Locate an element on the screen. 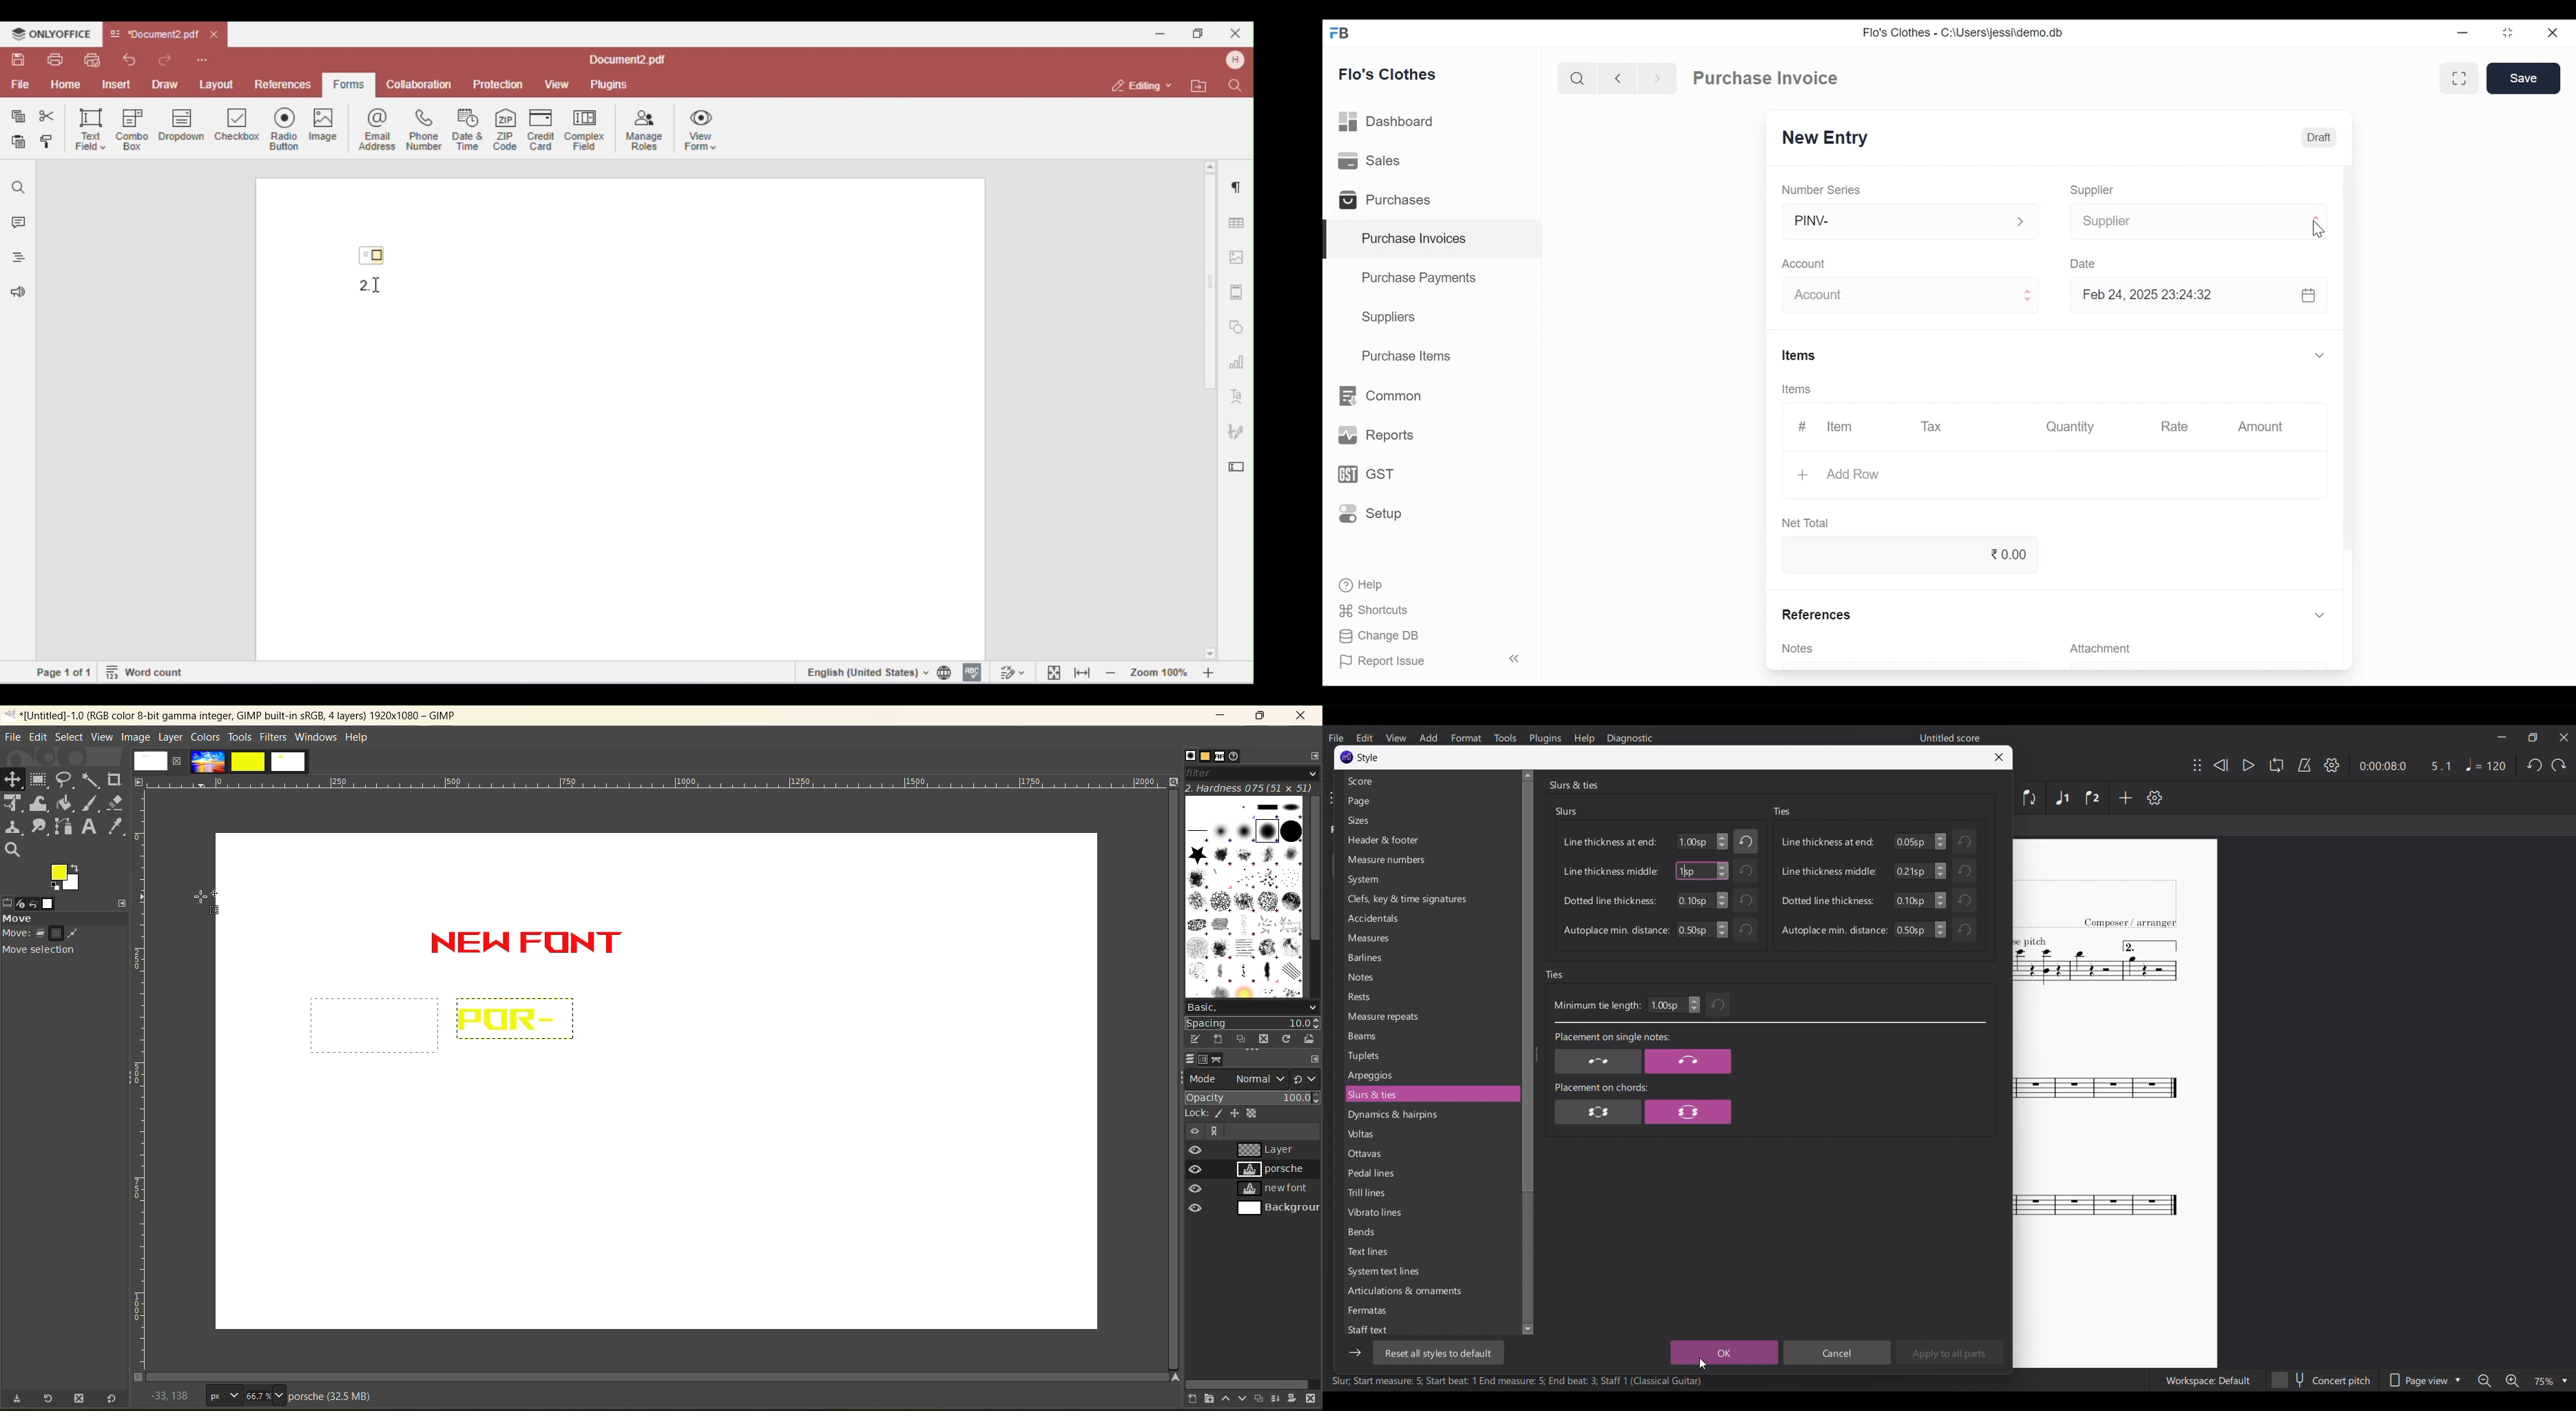 This screenshot has width=2576, height=1428. lower the layer is located at coordinates (1242, 1397).